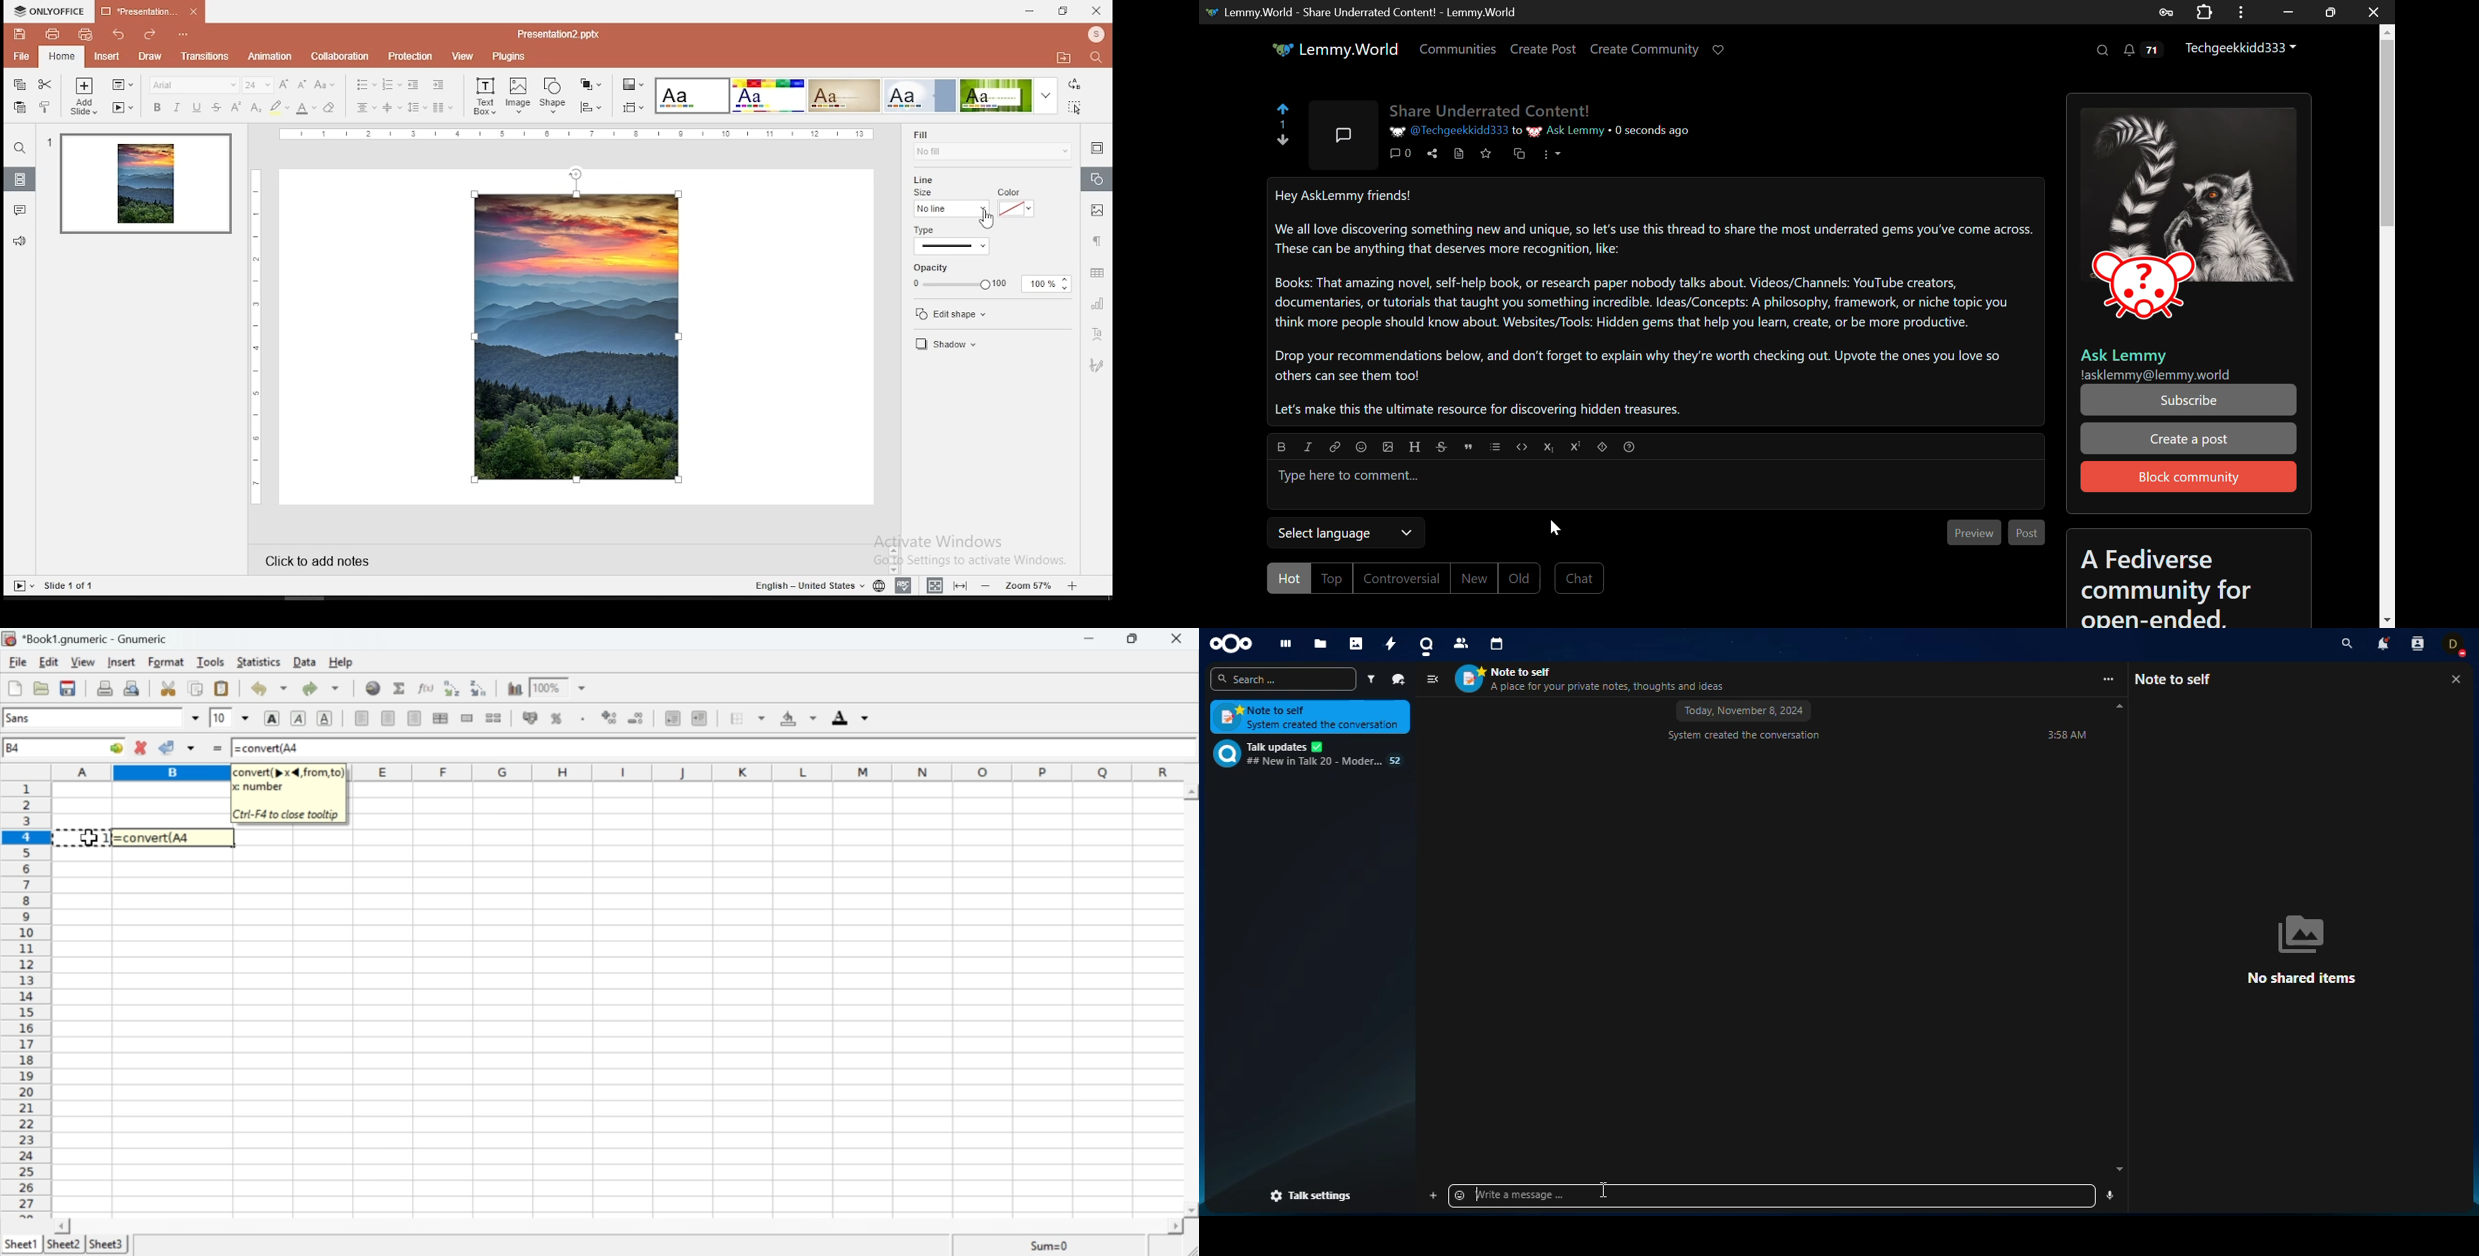 This screenshot has height=1260, width=2492. I want to click on Decrease indent, align to left., so click(674, 719).